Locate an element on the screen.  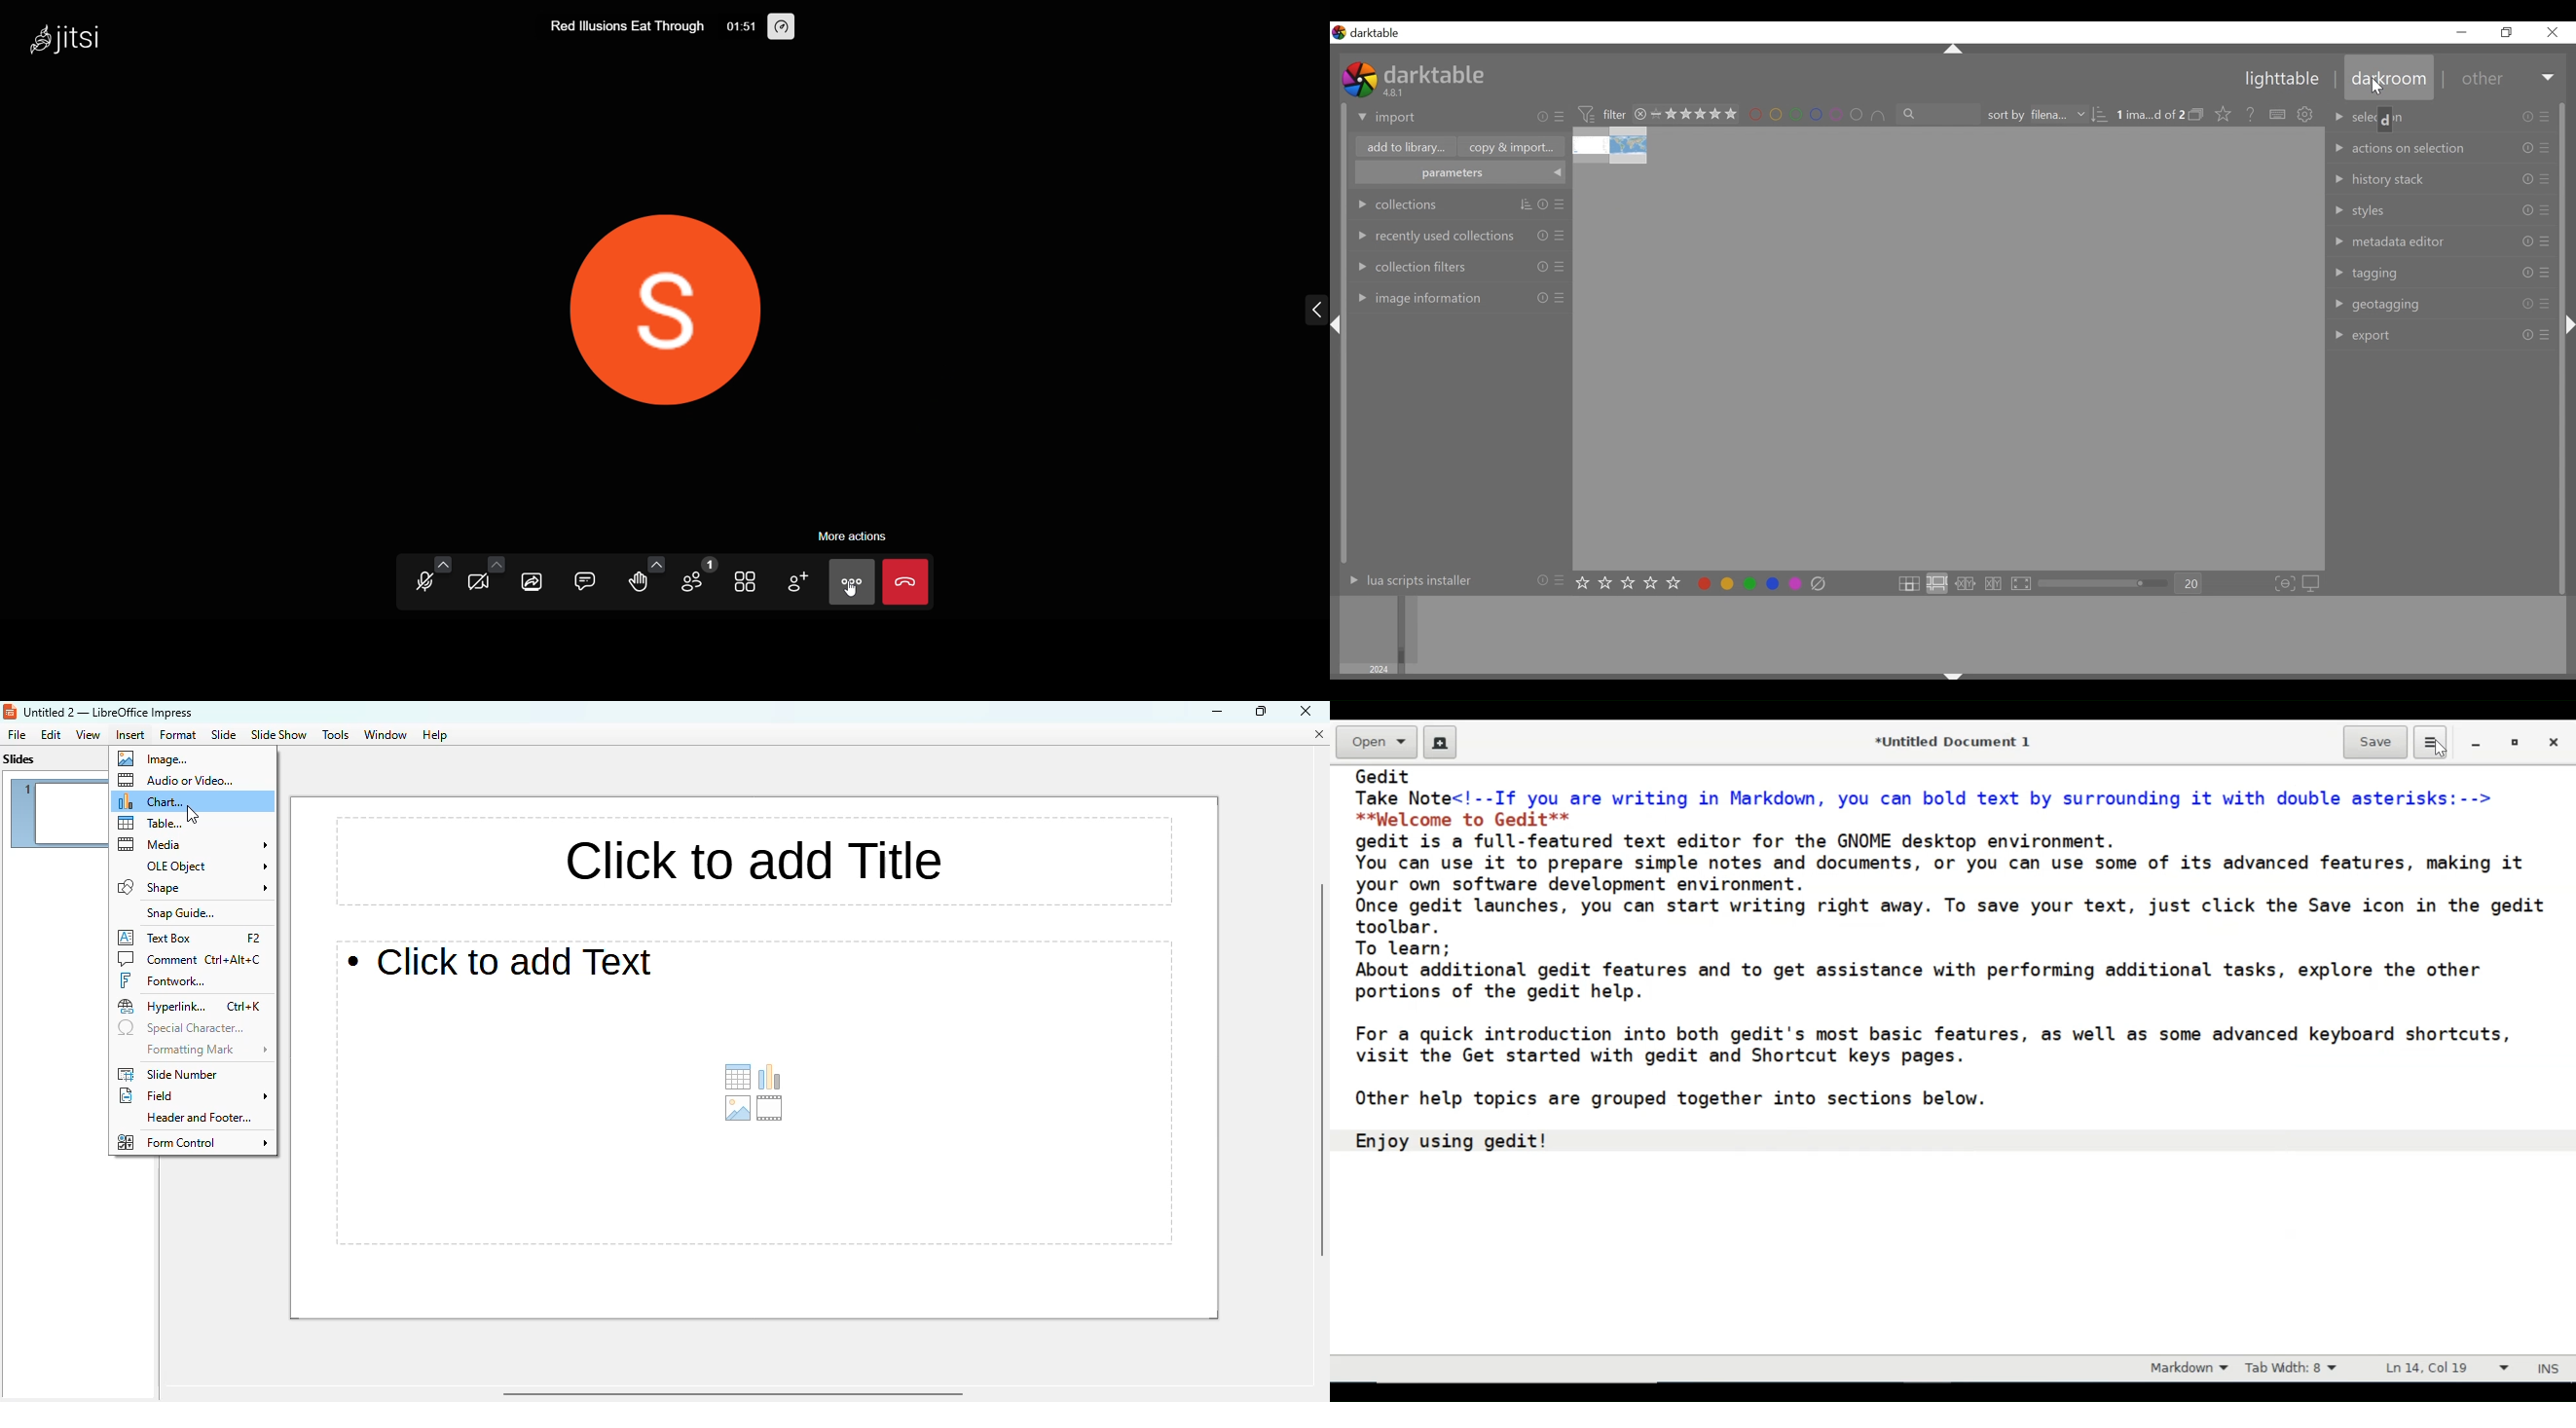
formatting mark is located at coordinates (205, 1049).